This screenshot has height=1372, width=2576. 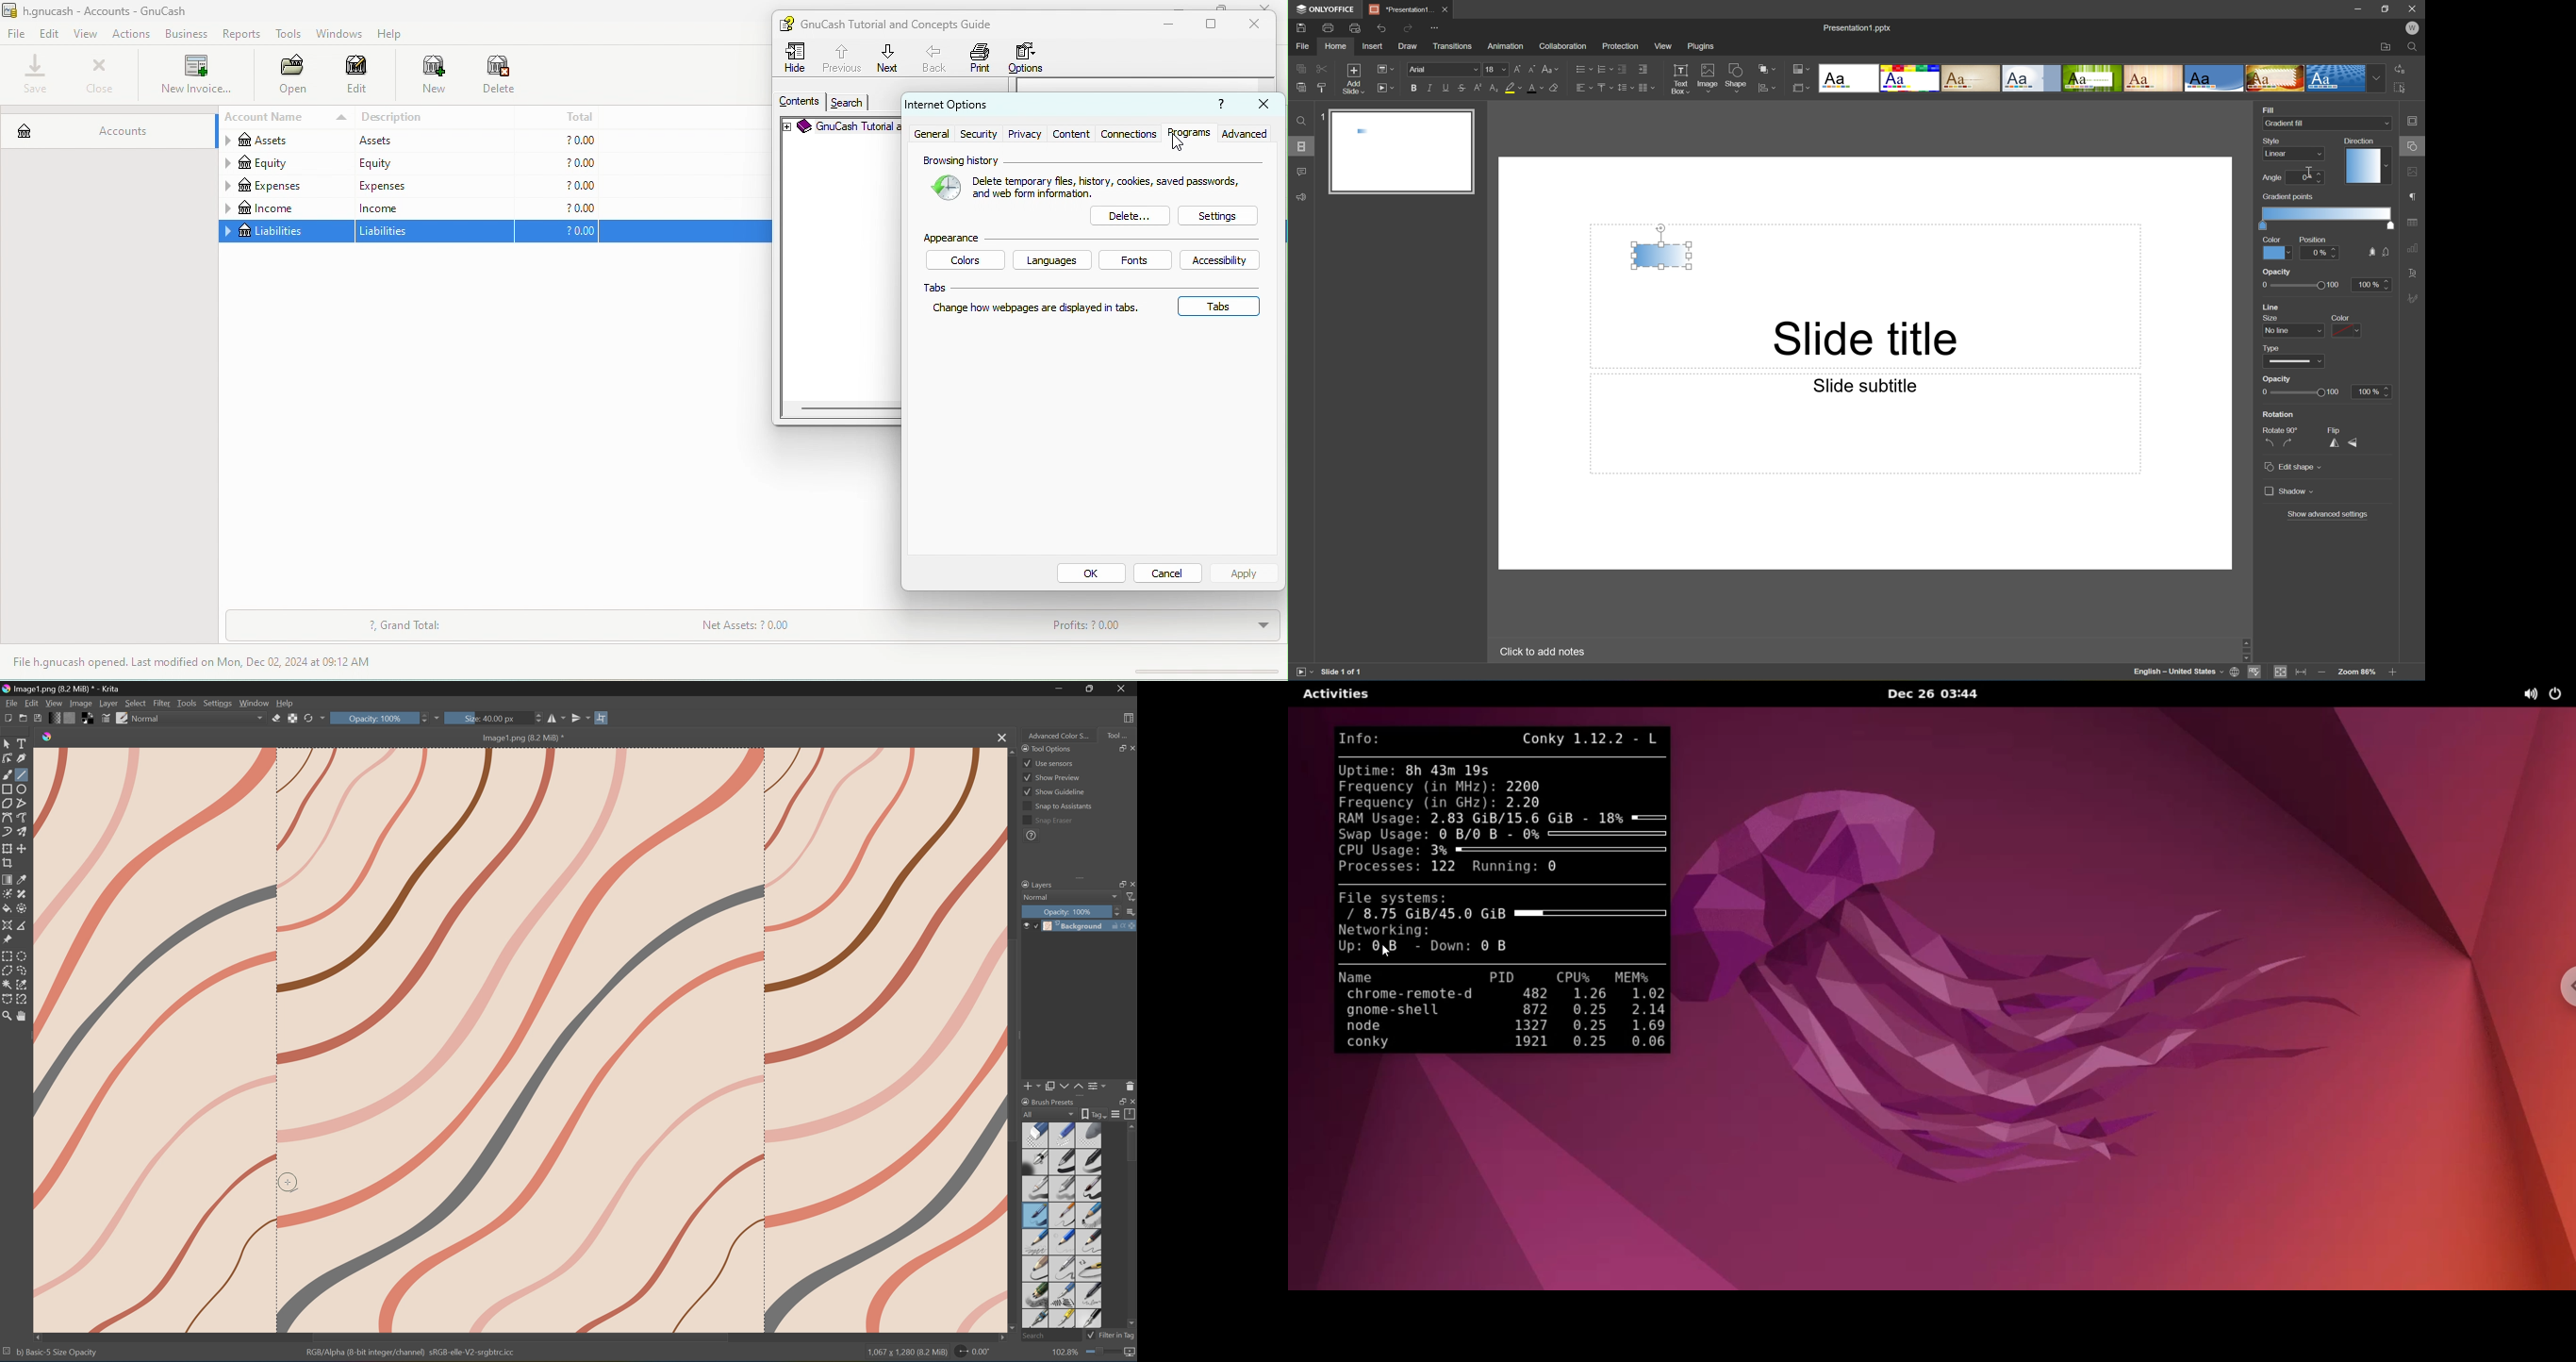 What do you see at coordinates (2269, 443) in the screenshot?
I see `Rotate 90° counterclockwise` at bounding box center [2269, 443].